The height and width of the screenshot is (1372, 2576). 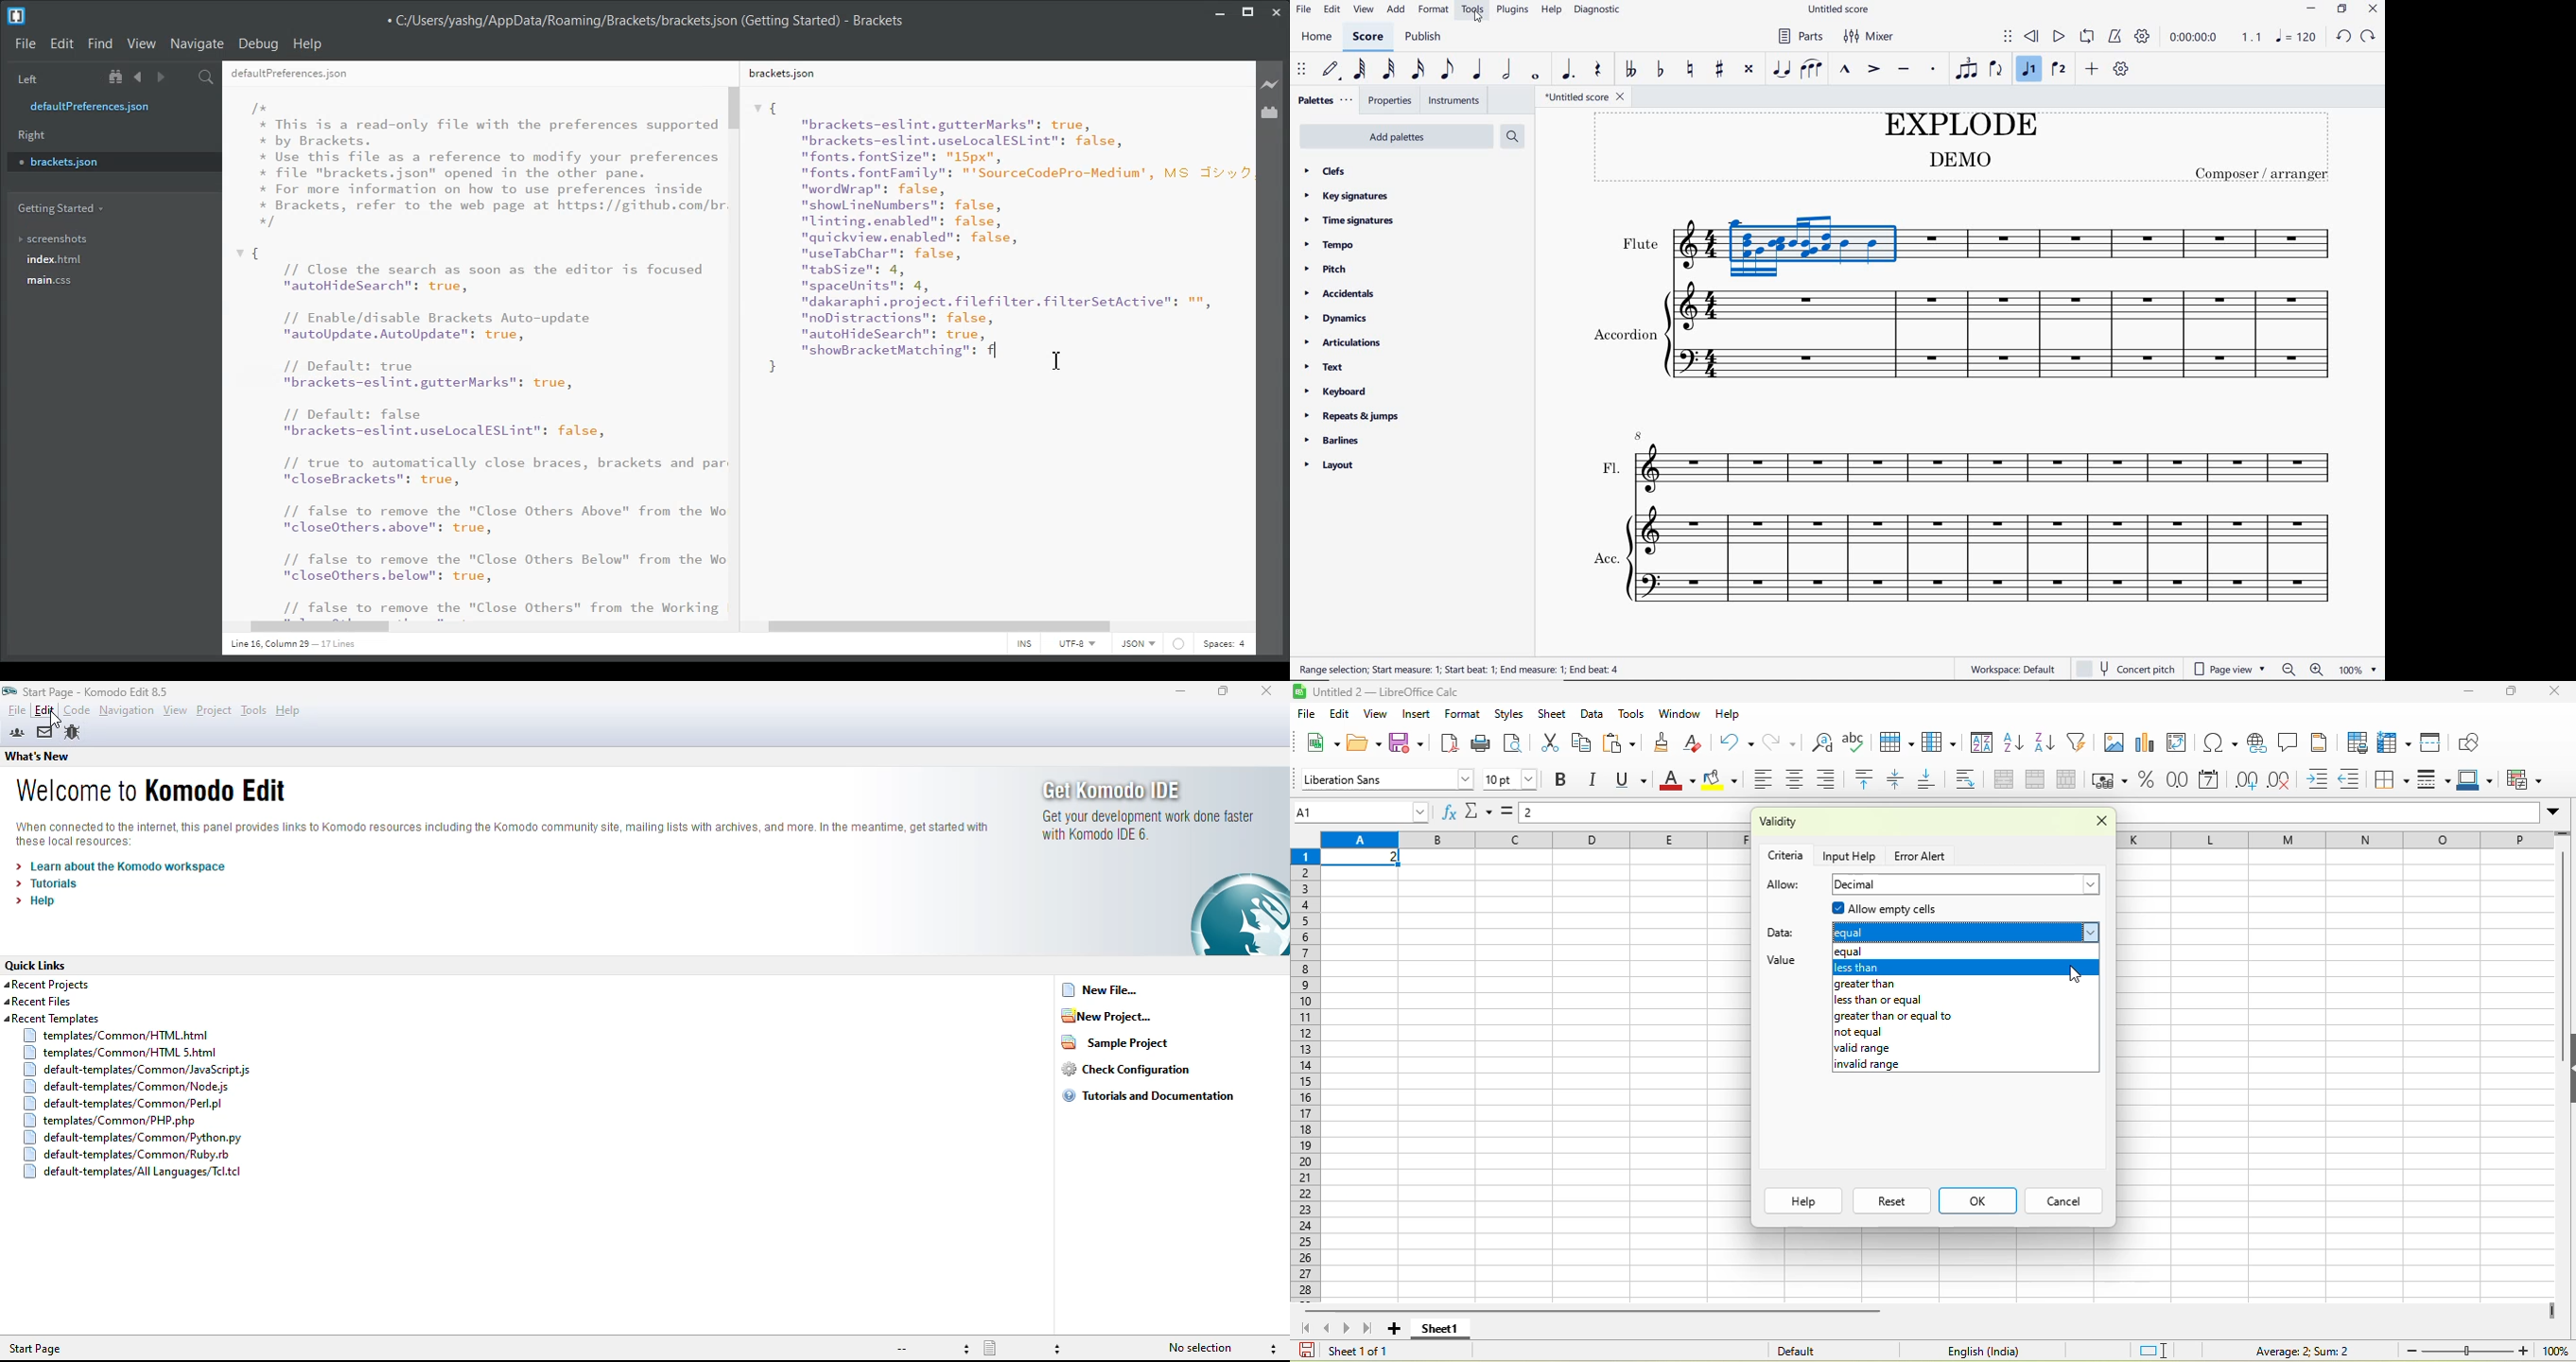 What do you see at coordinates (1107, 1015) in the screenshot?
I see `new project` at bounding box center [1107, 1015].